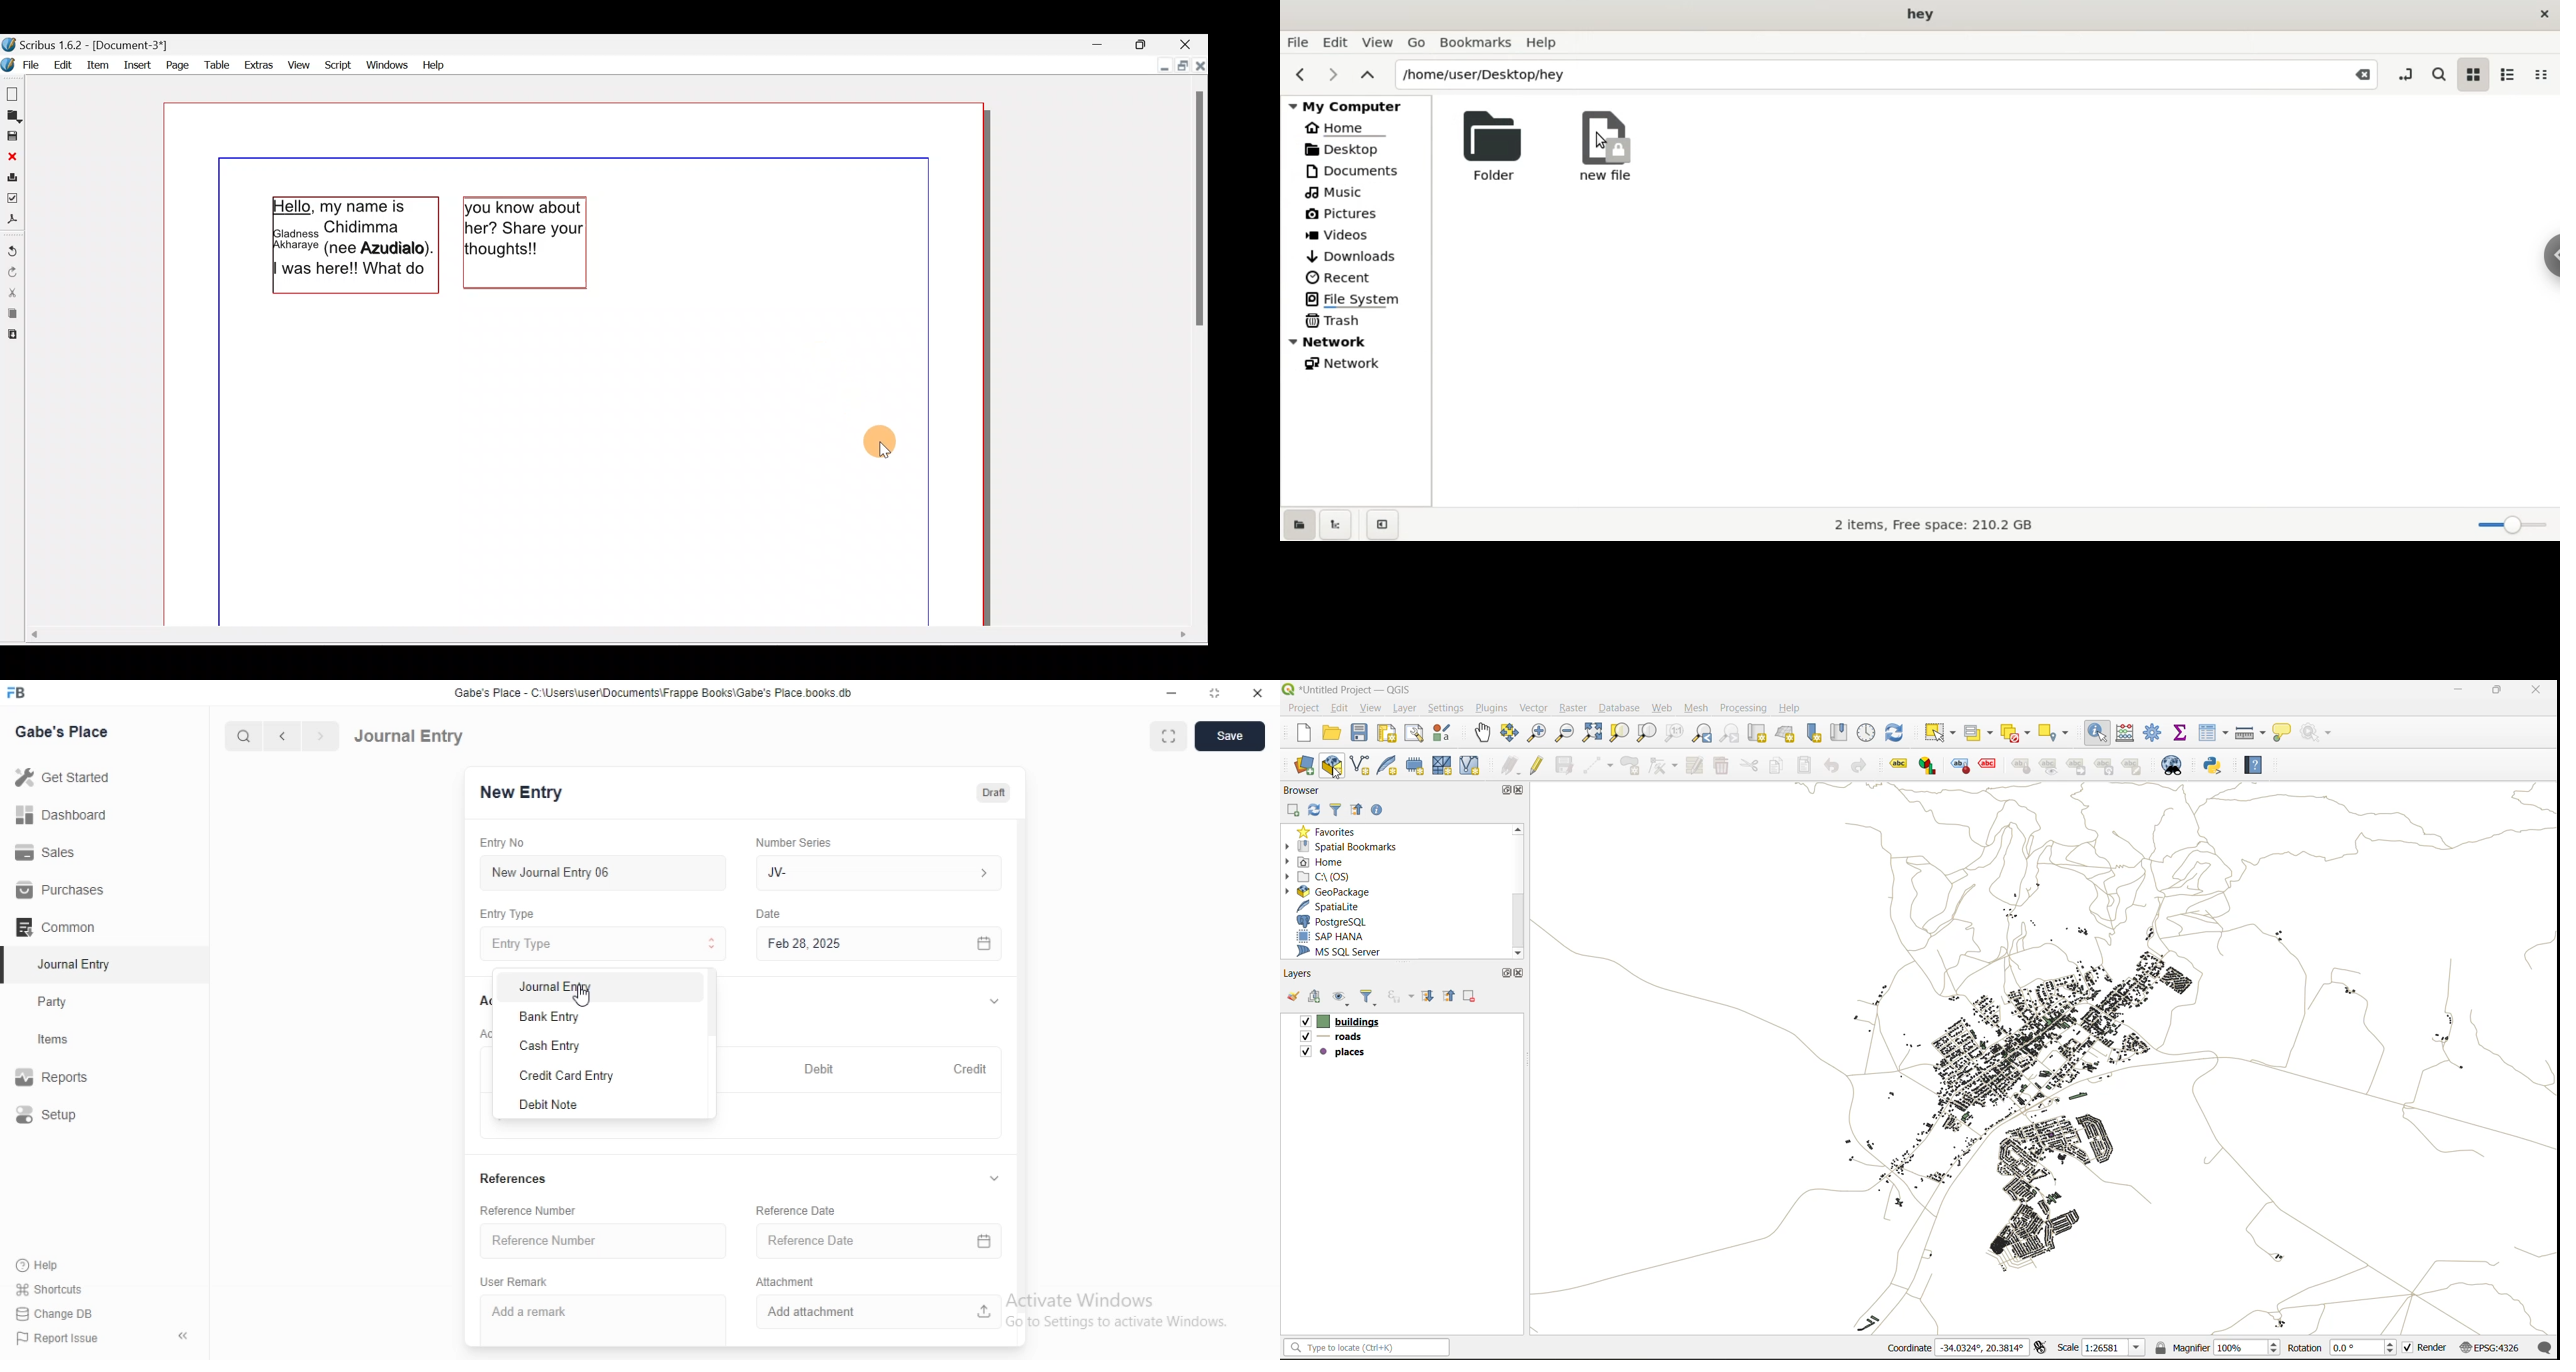  Describe the element at coordinates (519, 793) in the screenshot. I see `New Entry` at that location.